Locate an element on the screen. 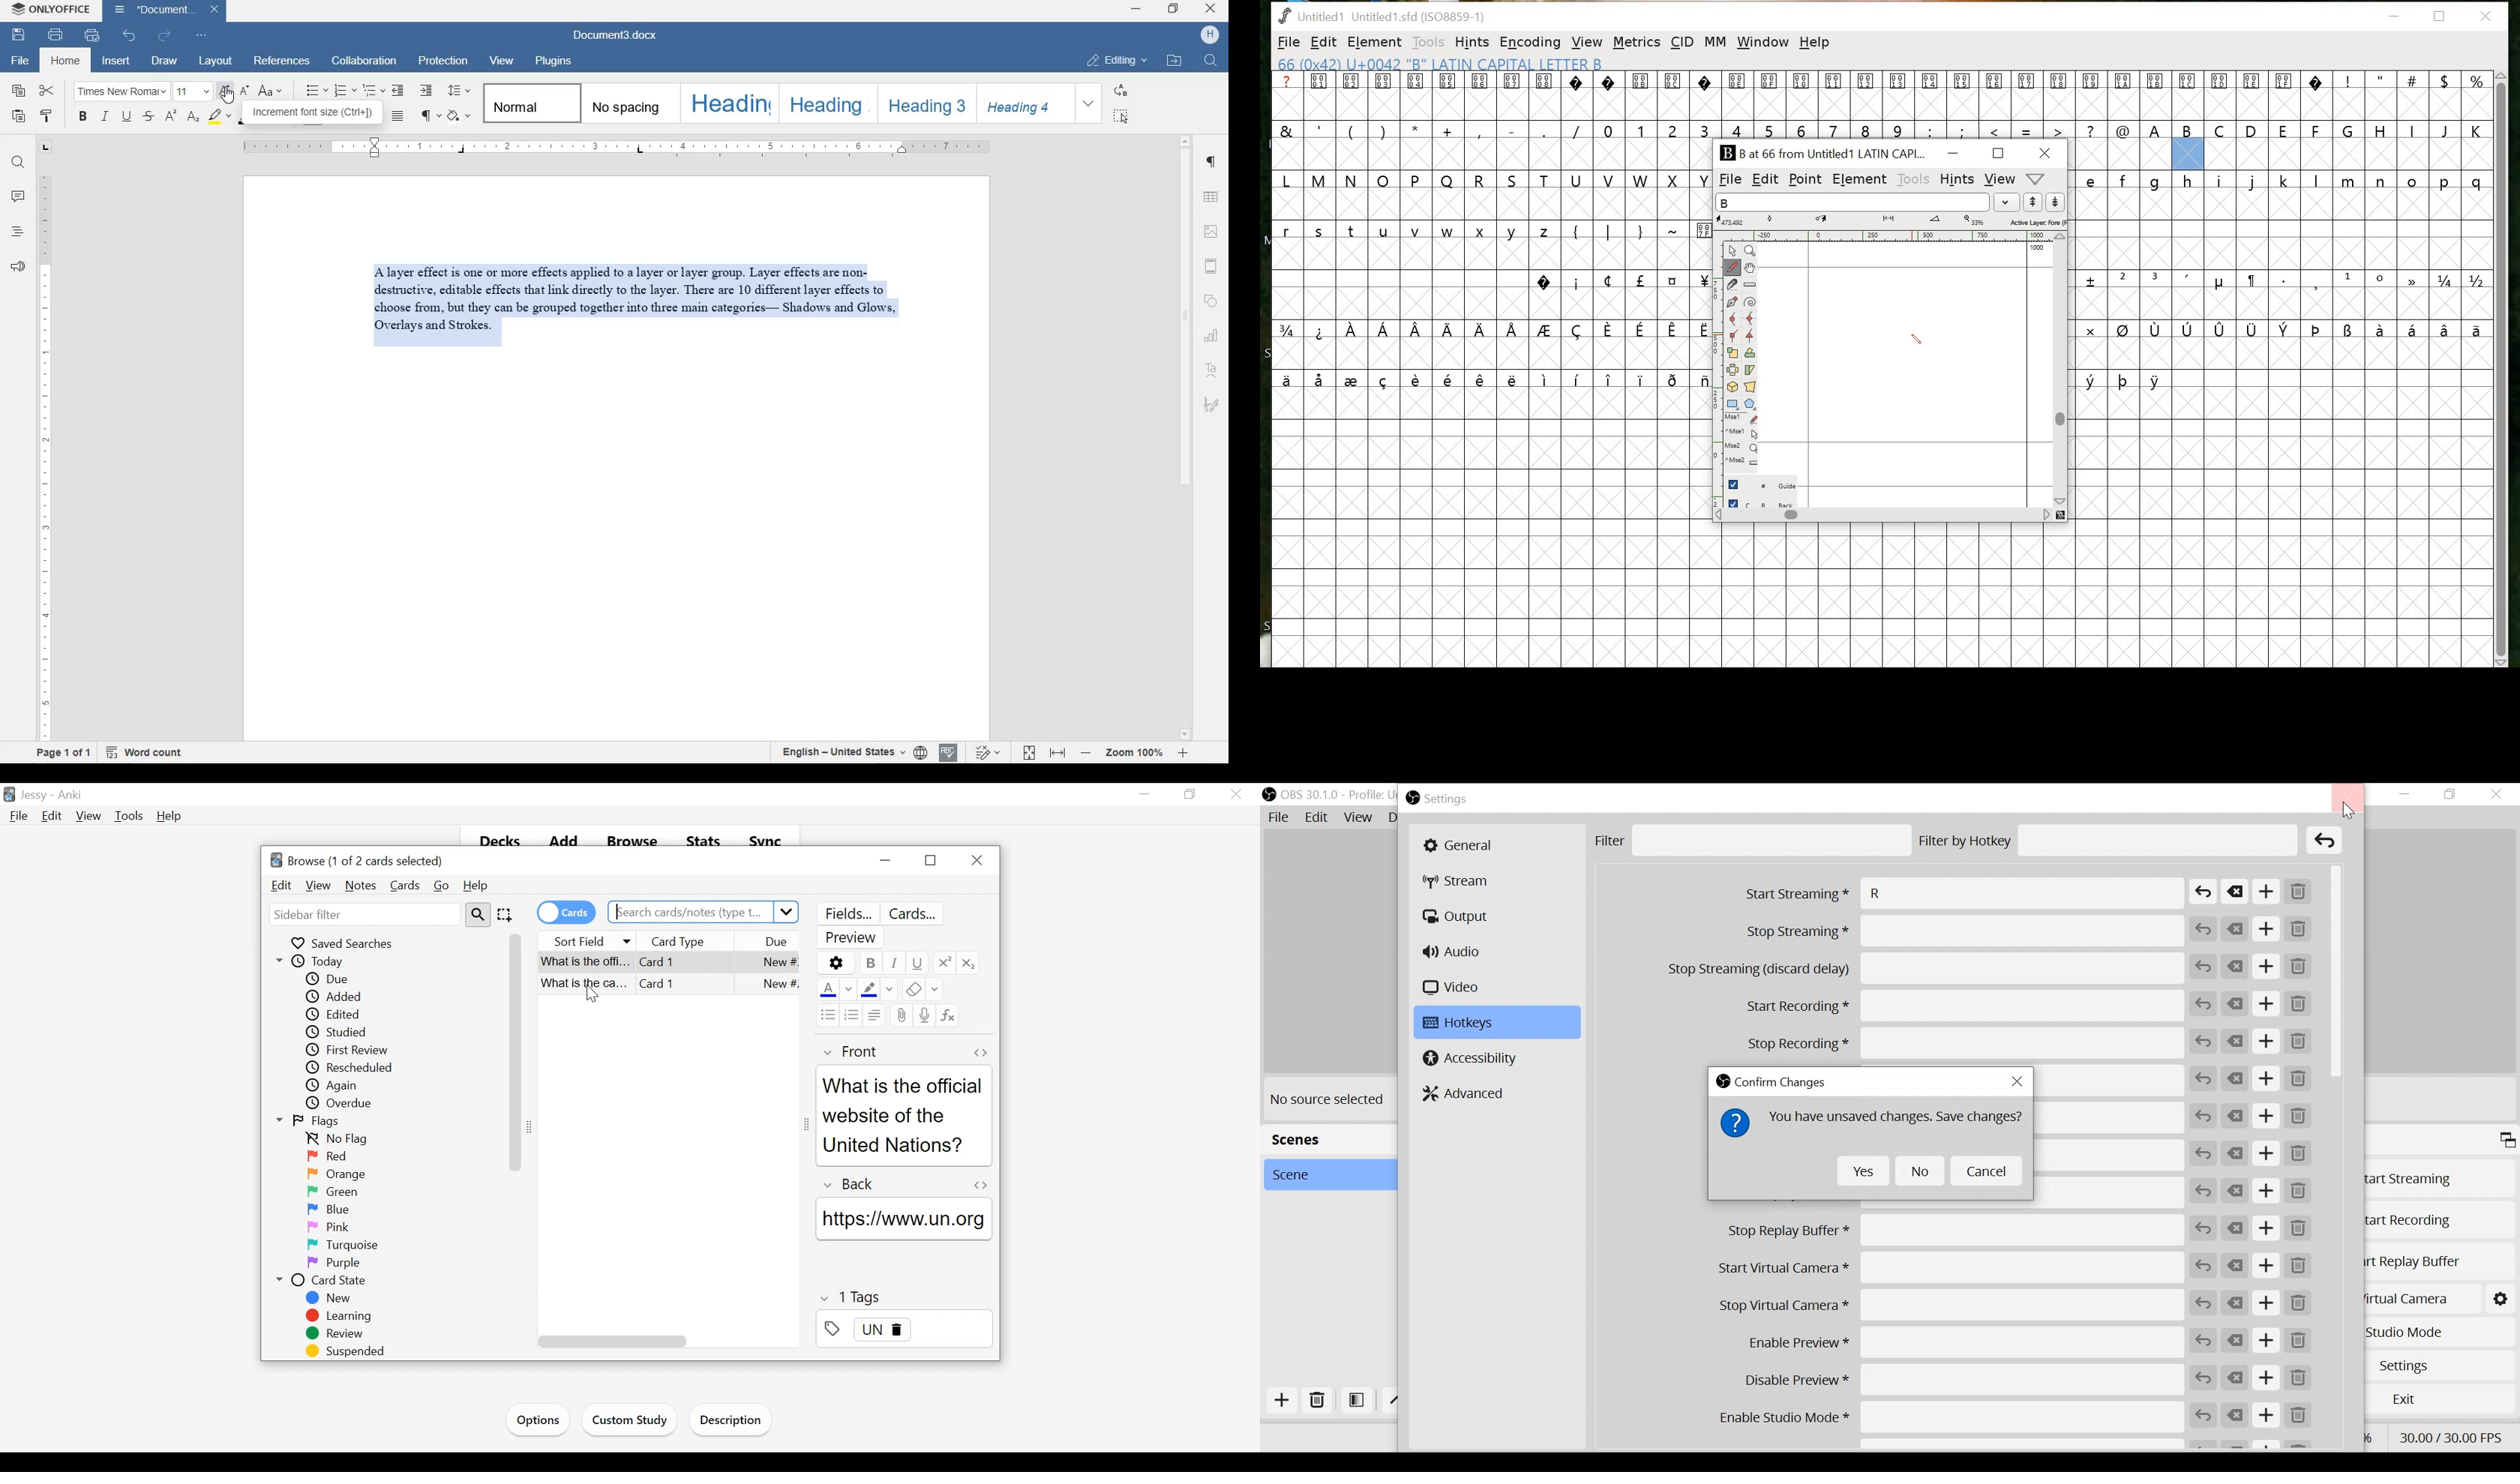  Studied is located at coordinates (351, 1033).